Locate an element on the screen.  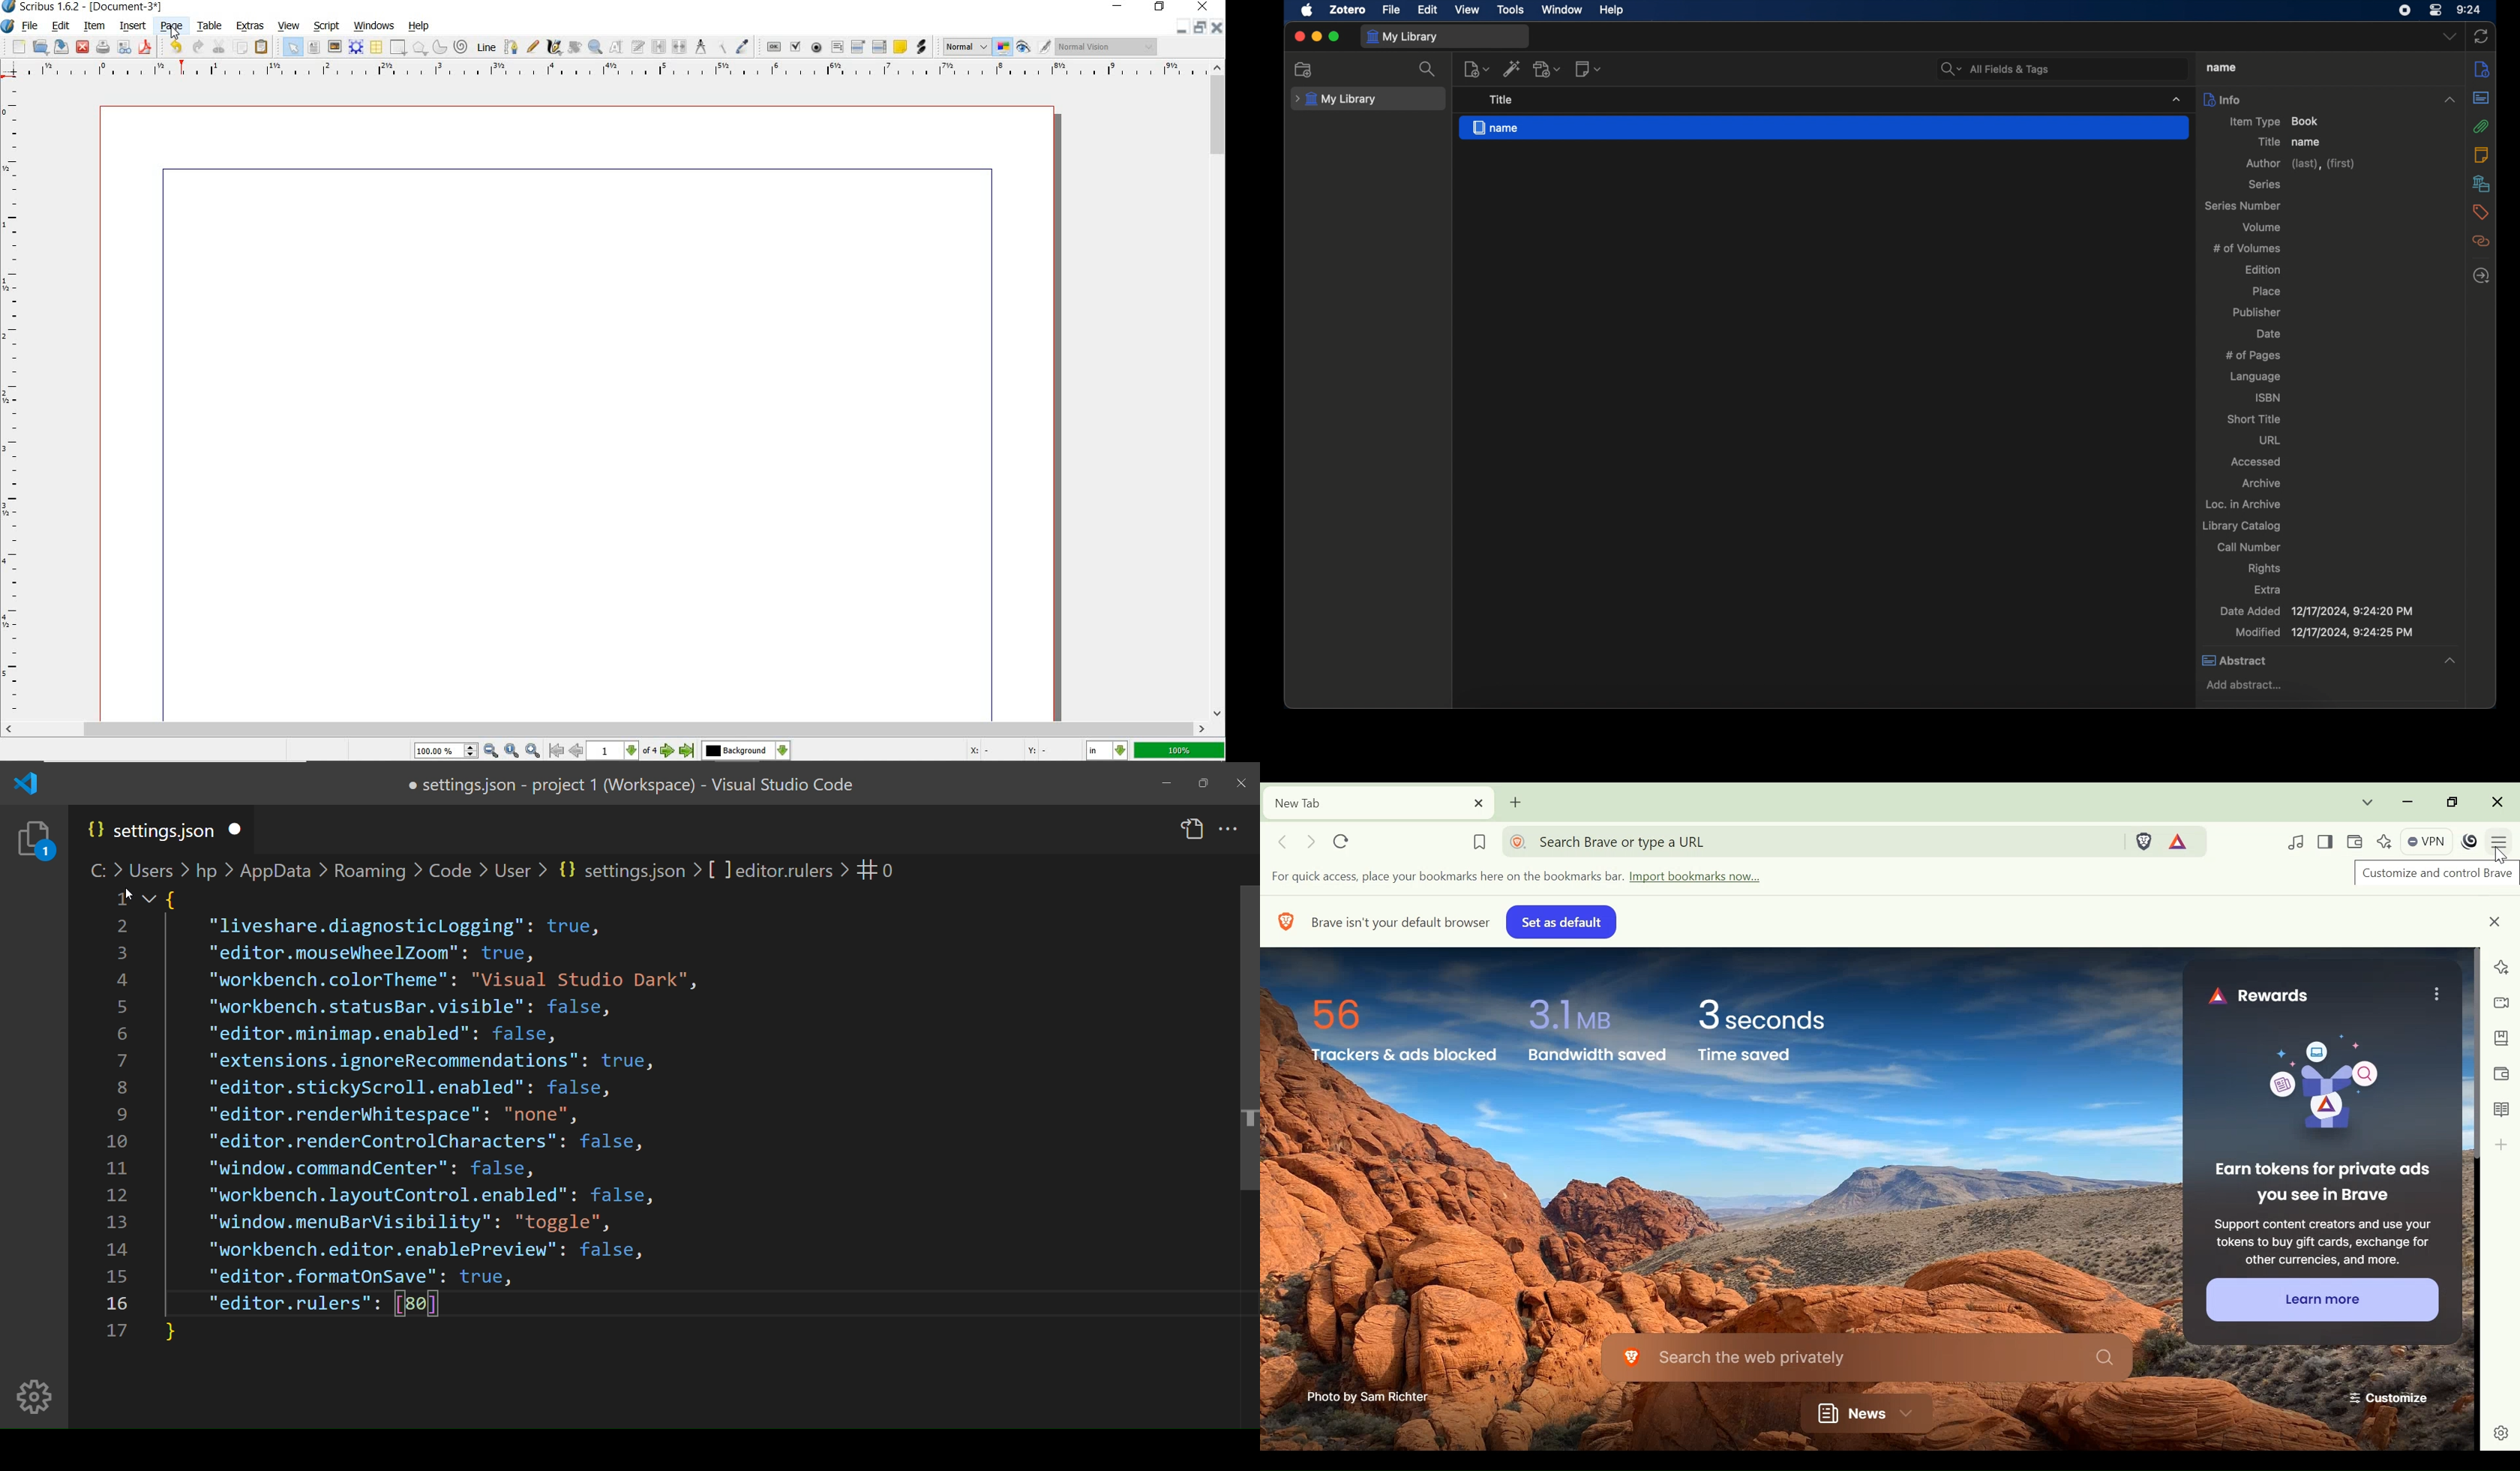
minimize is located at coordinates (1316, 36).